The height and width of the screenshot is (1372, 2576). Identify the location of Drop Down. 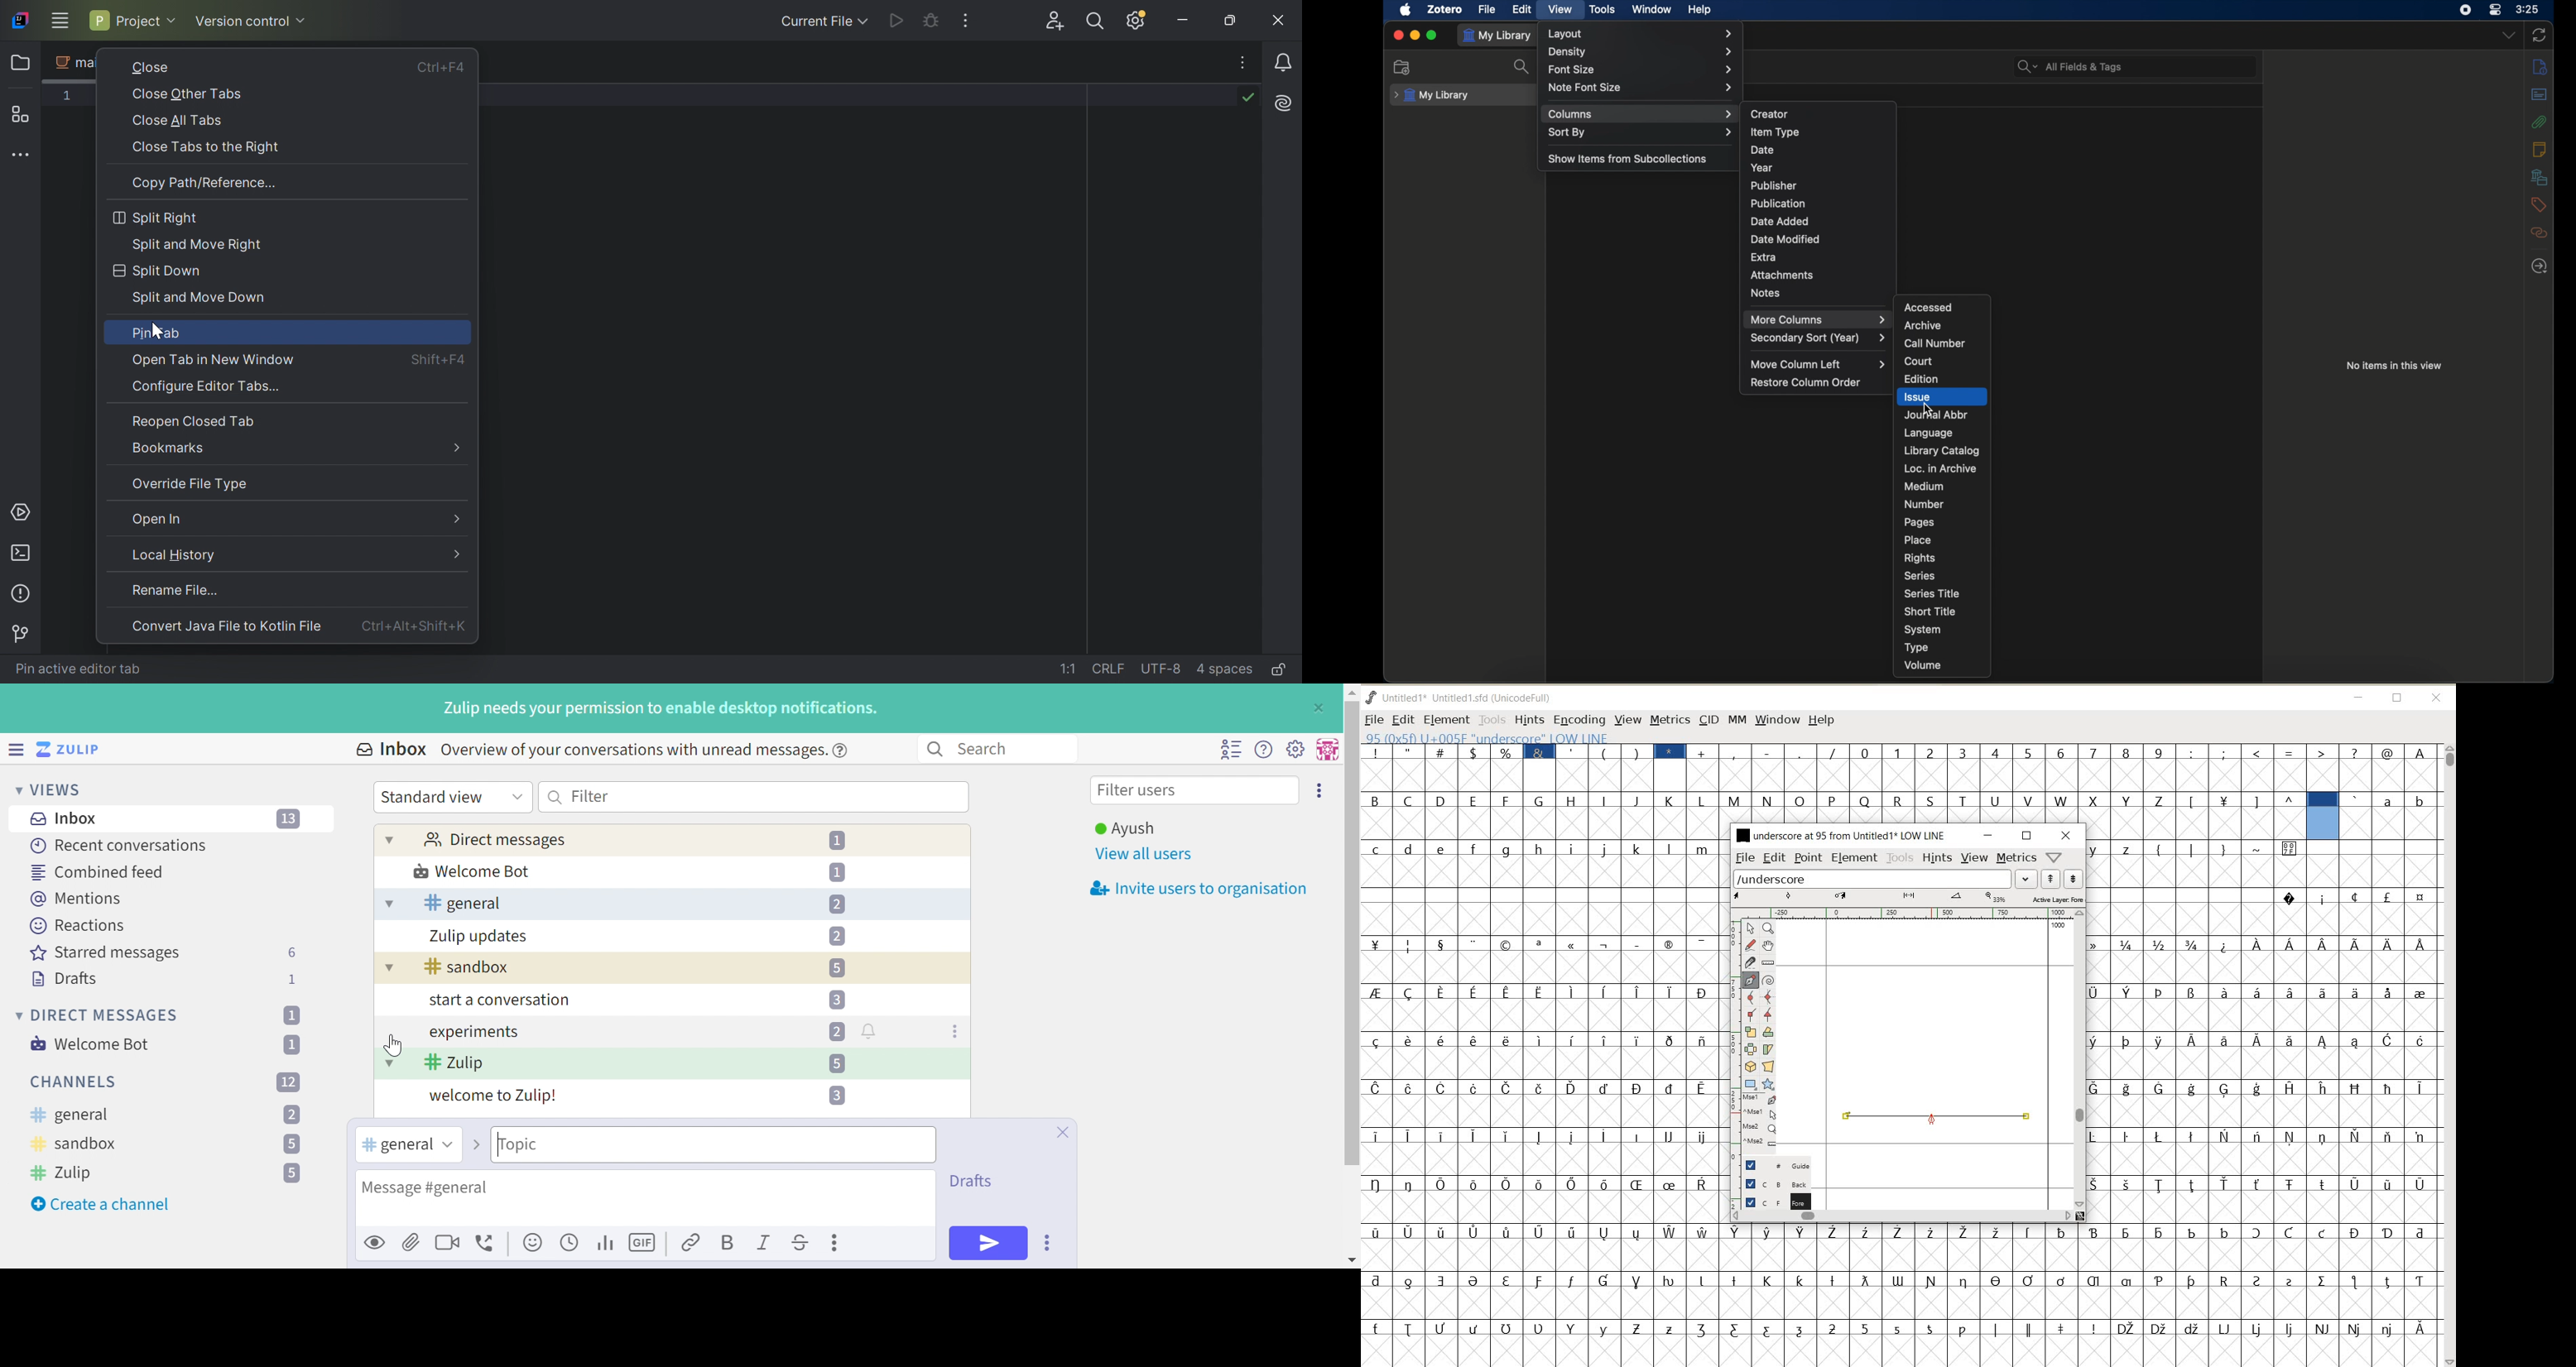
(16, 1015).